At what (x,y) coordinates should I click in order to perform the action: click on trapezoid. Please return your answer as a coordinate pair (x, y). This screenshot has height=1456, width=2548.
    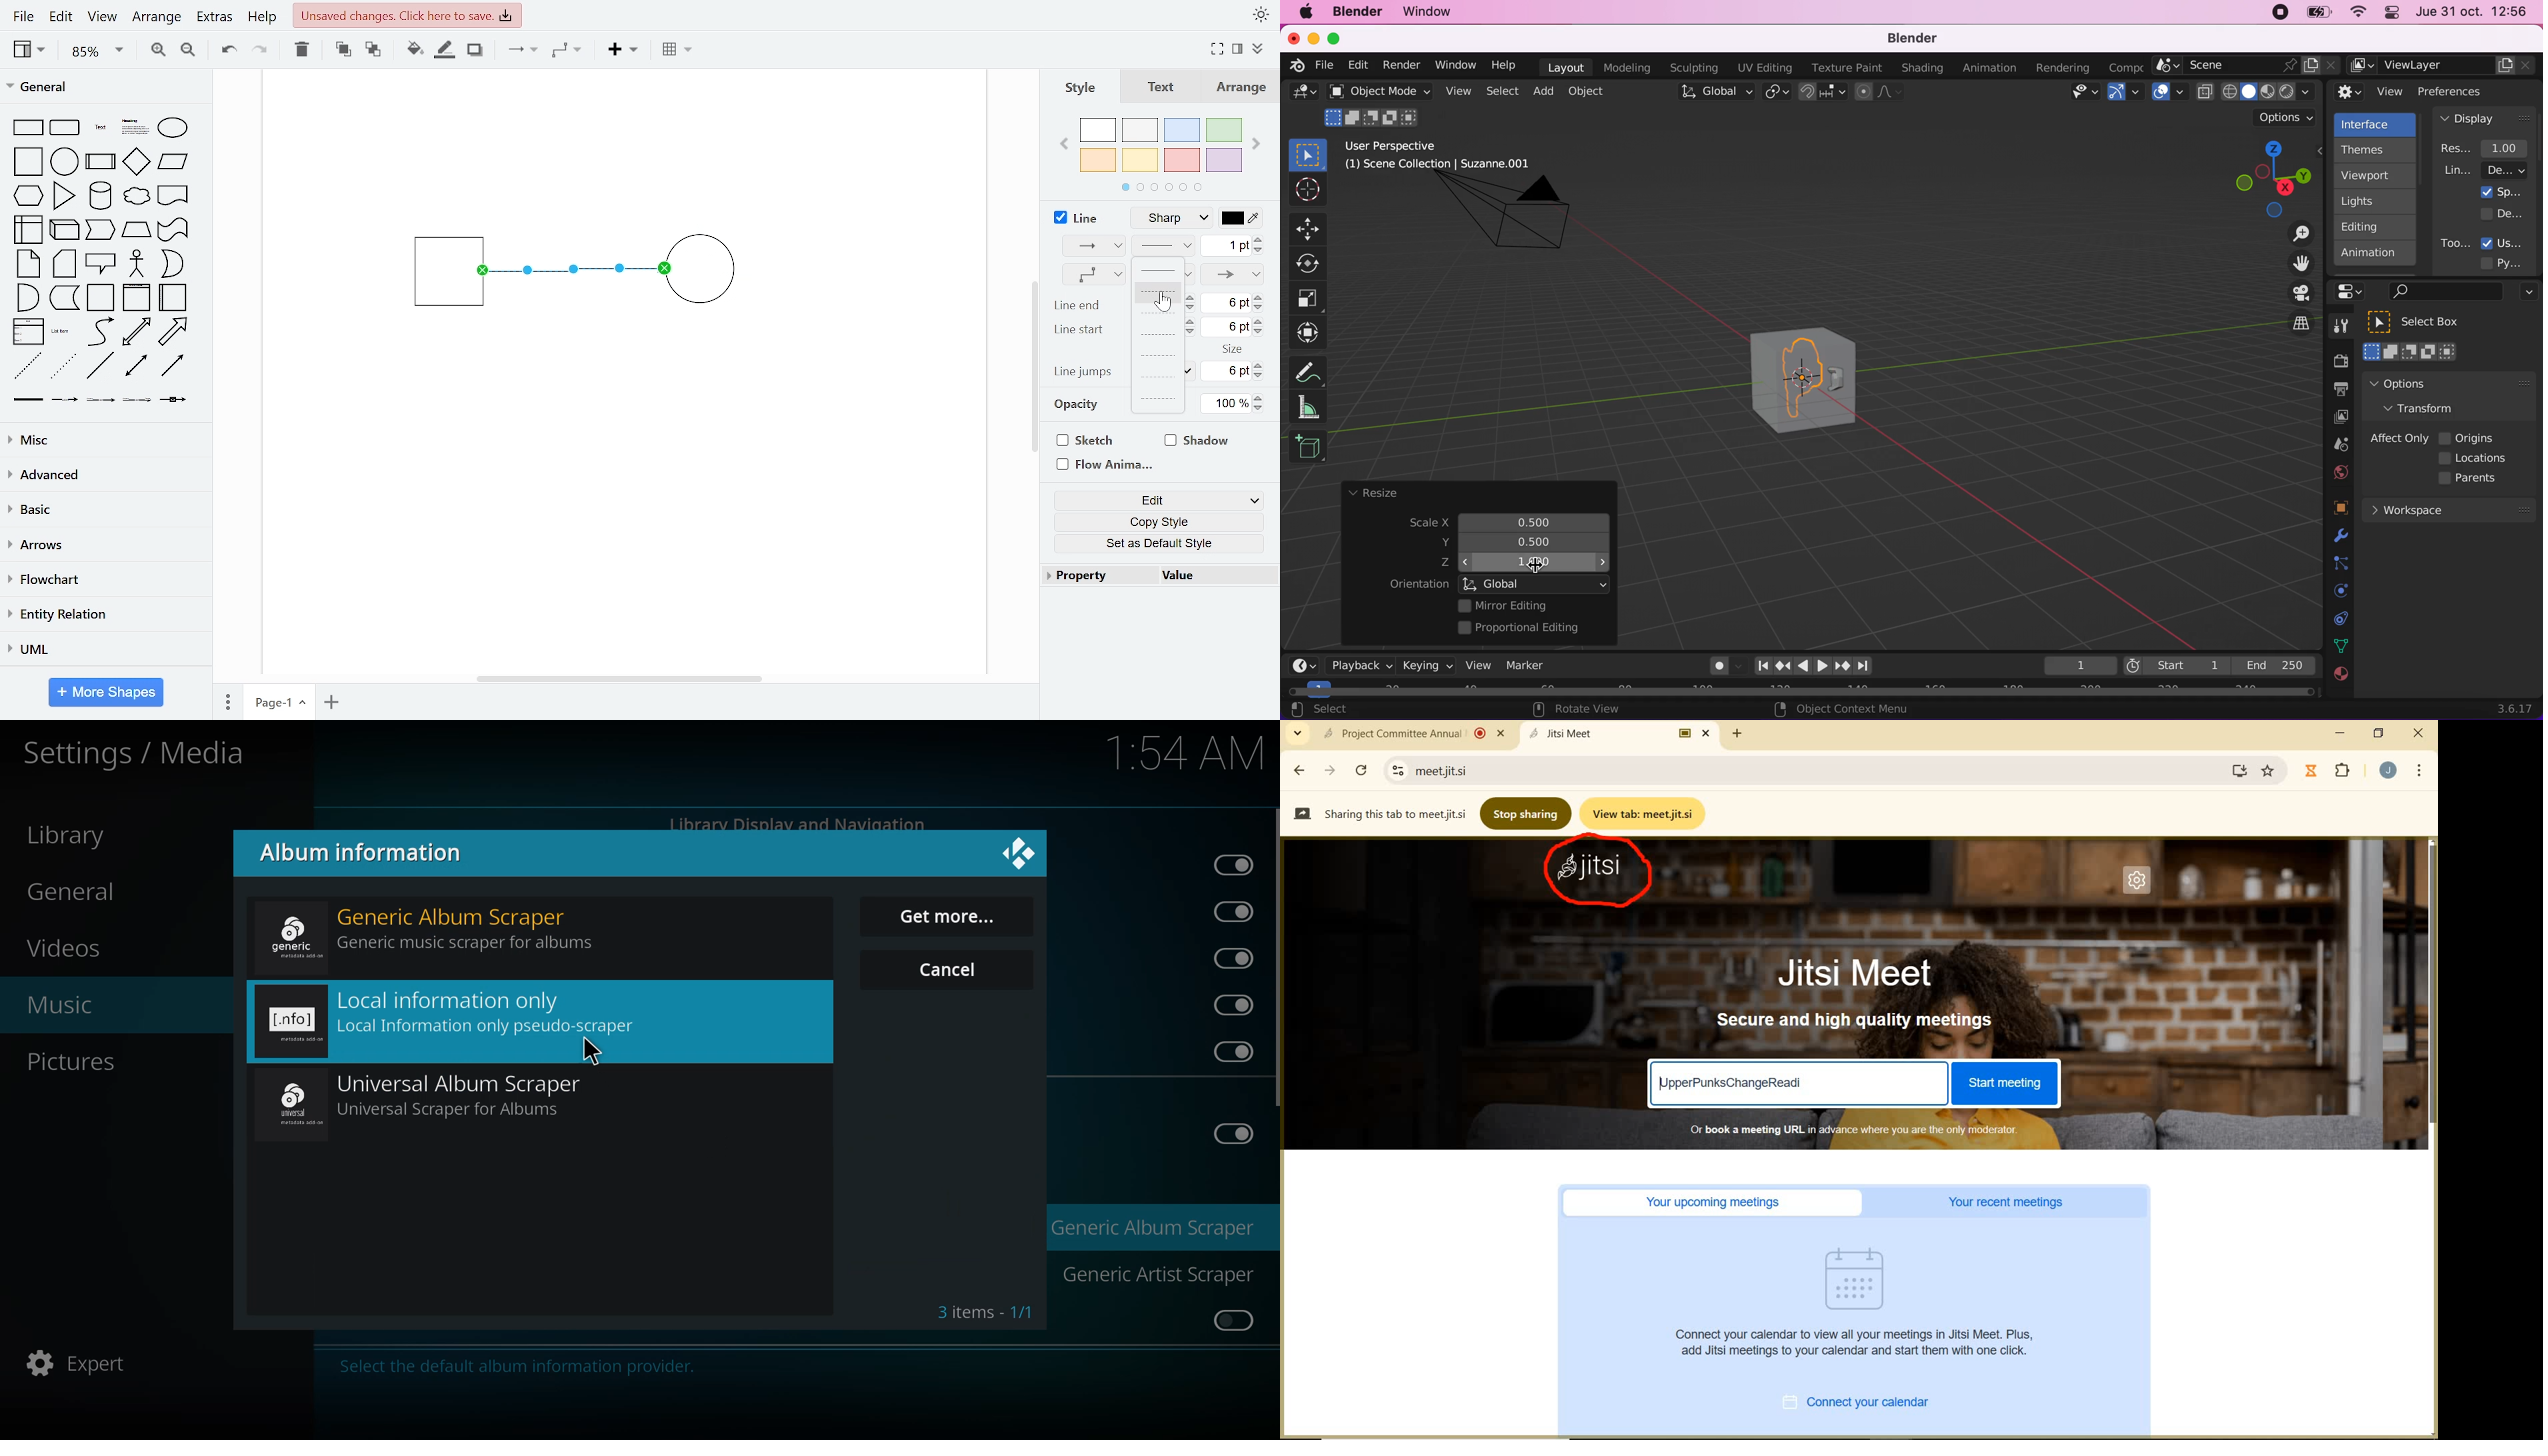
    Looking at the image, I should click on (136, 229).